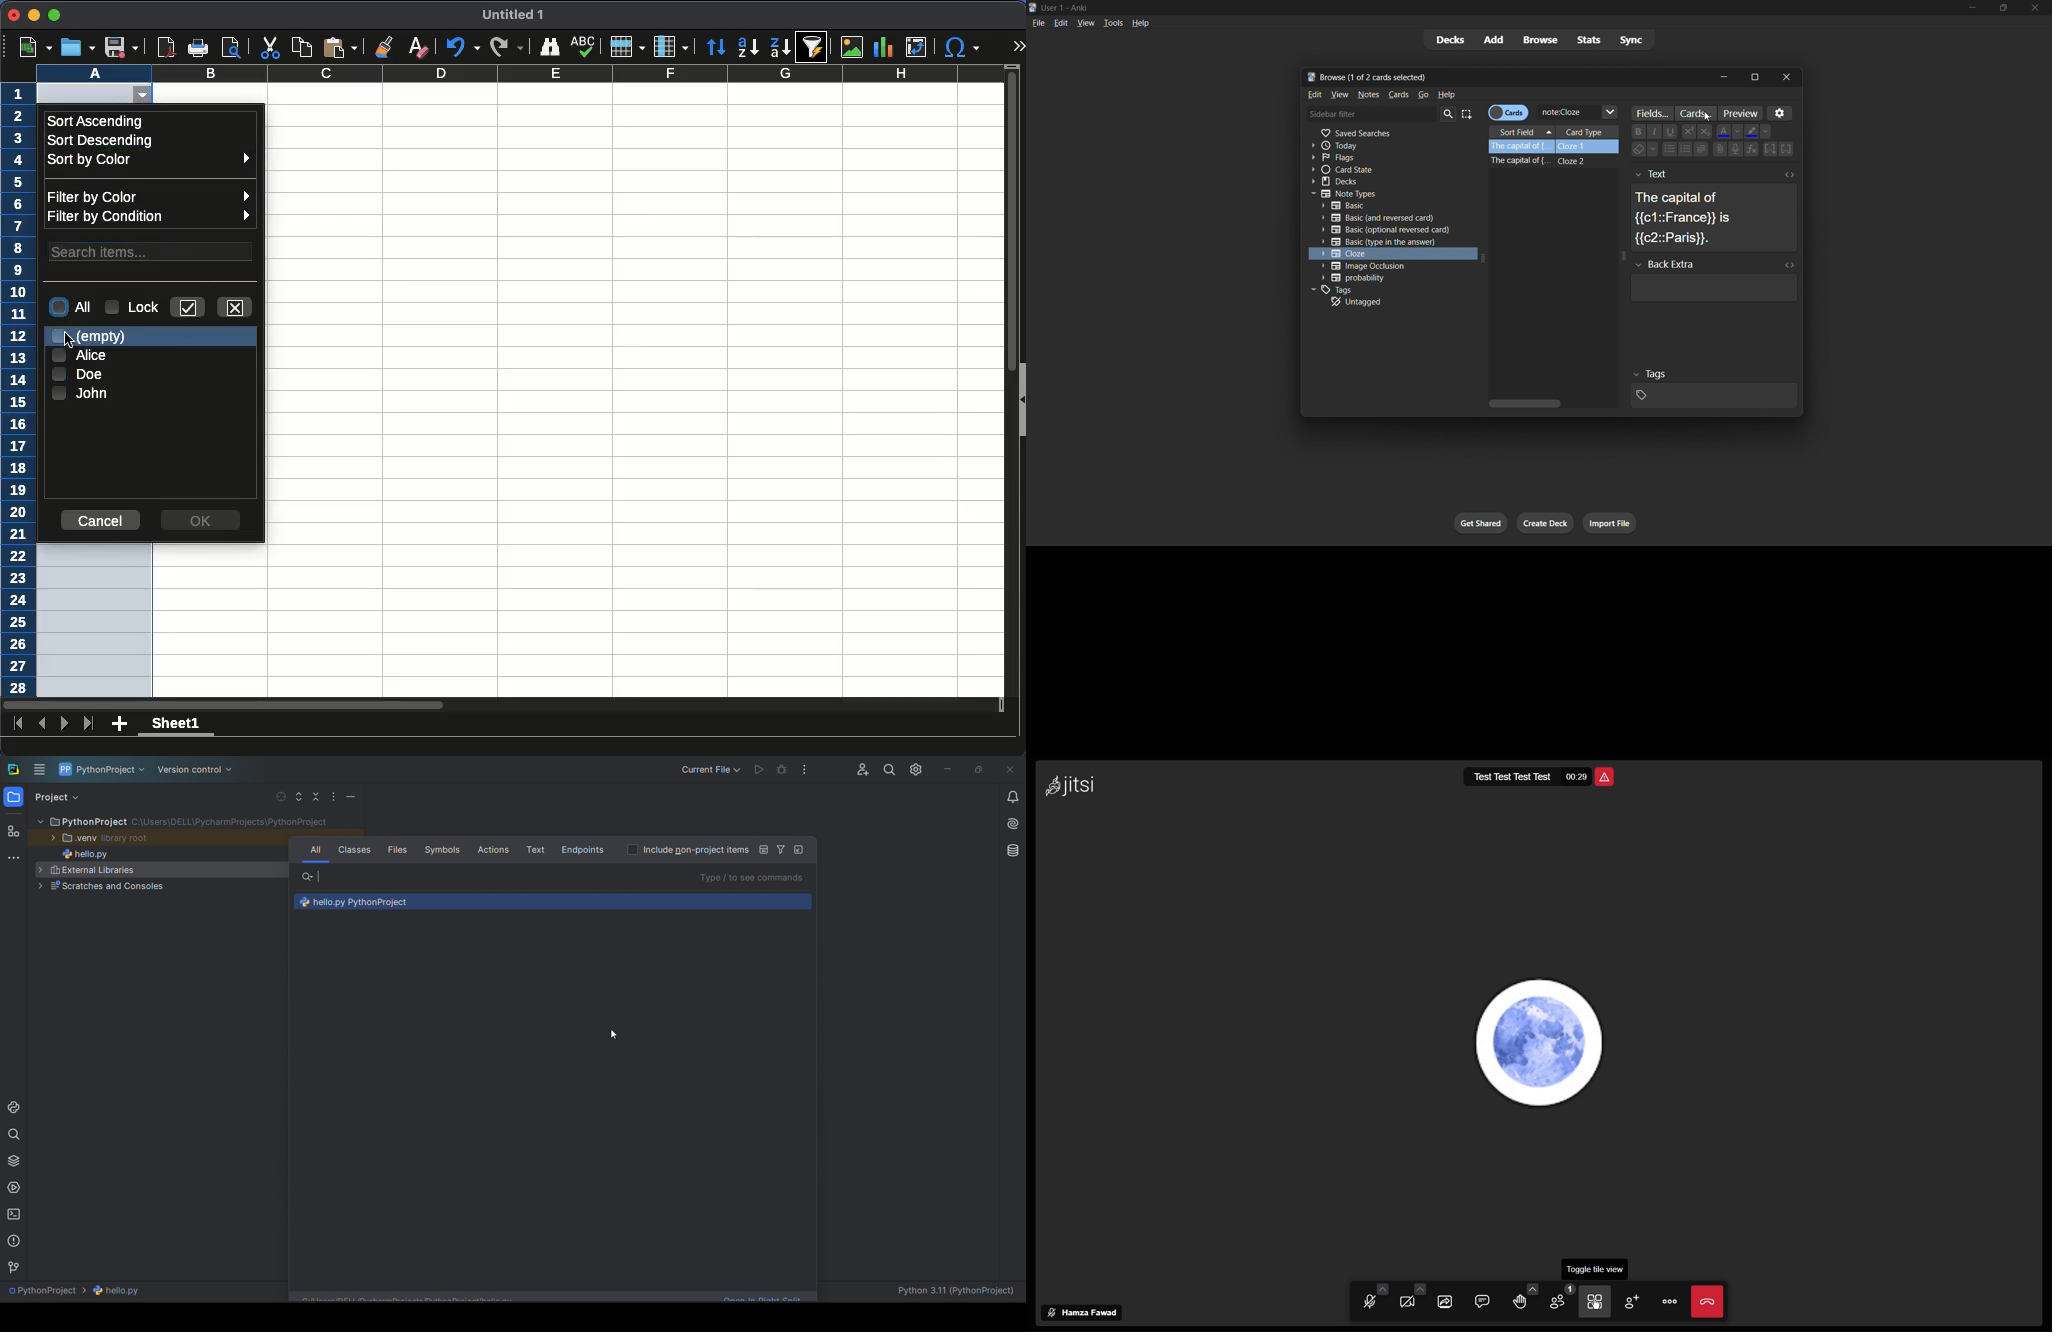 Image resolution: width=2072 pixels, height=1344 pixels. I want to click on untagged filter, so click(1385, 301).